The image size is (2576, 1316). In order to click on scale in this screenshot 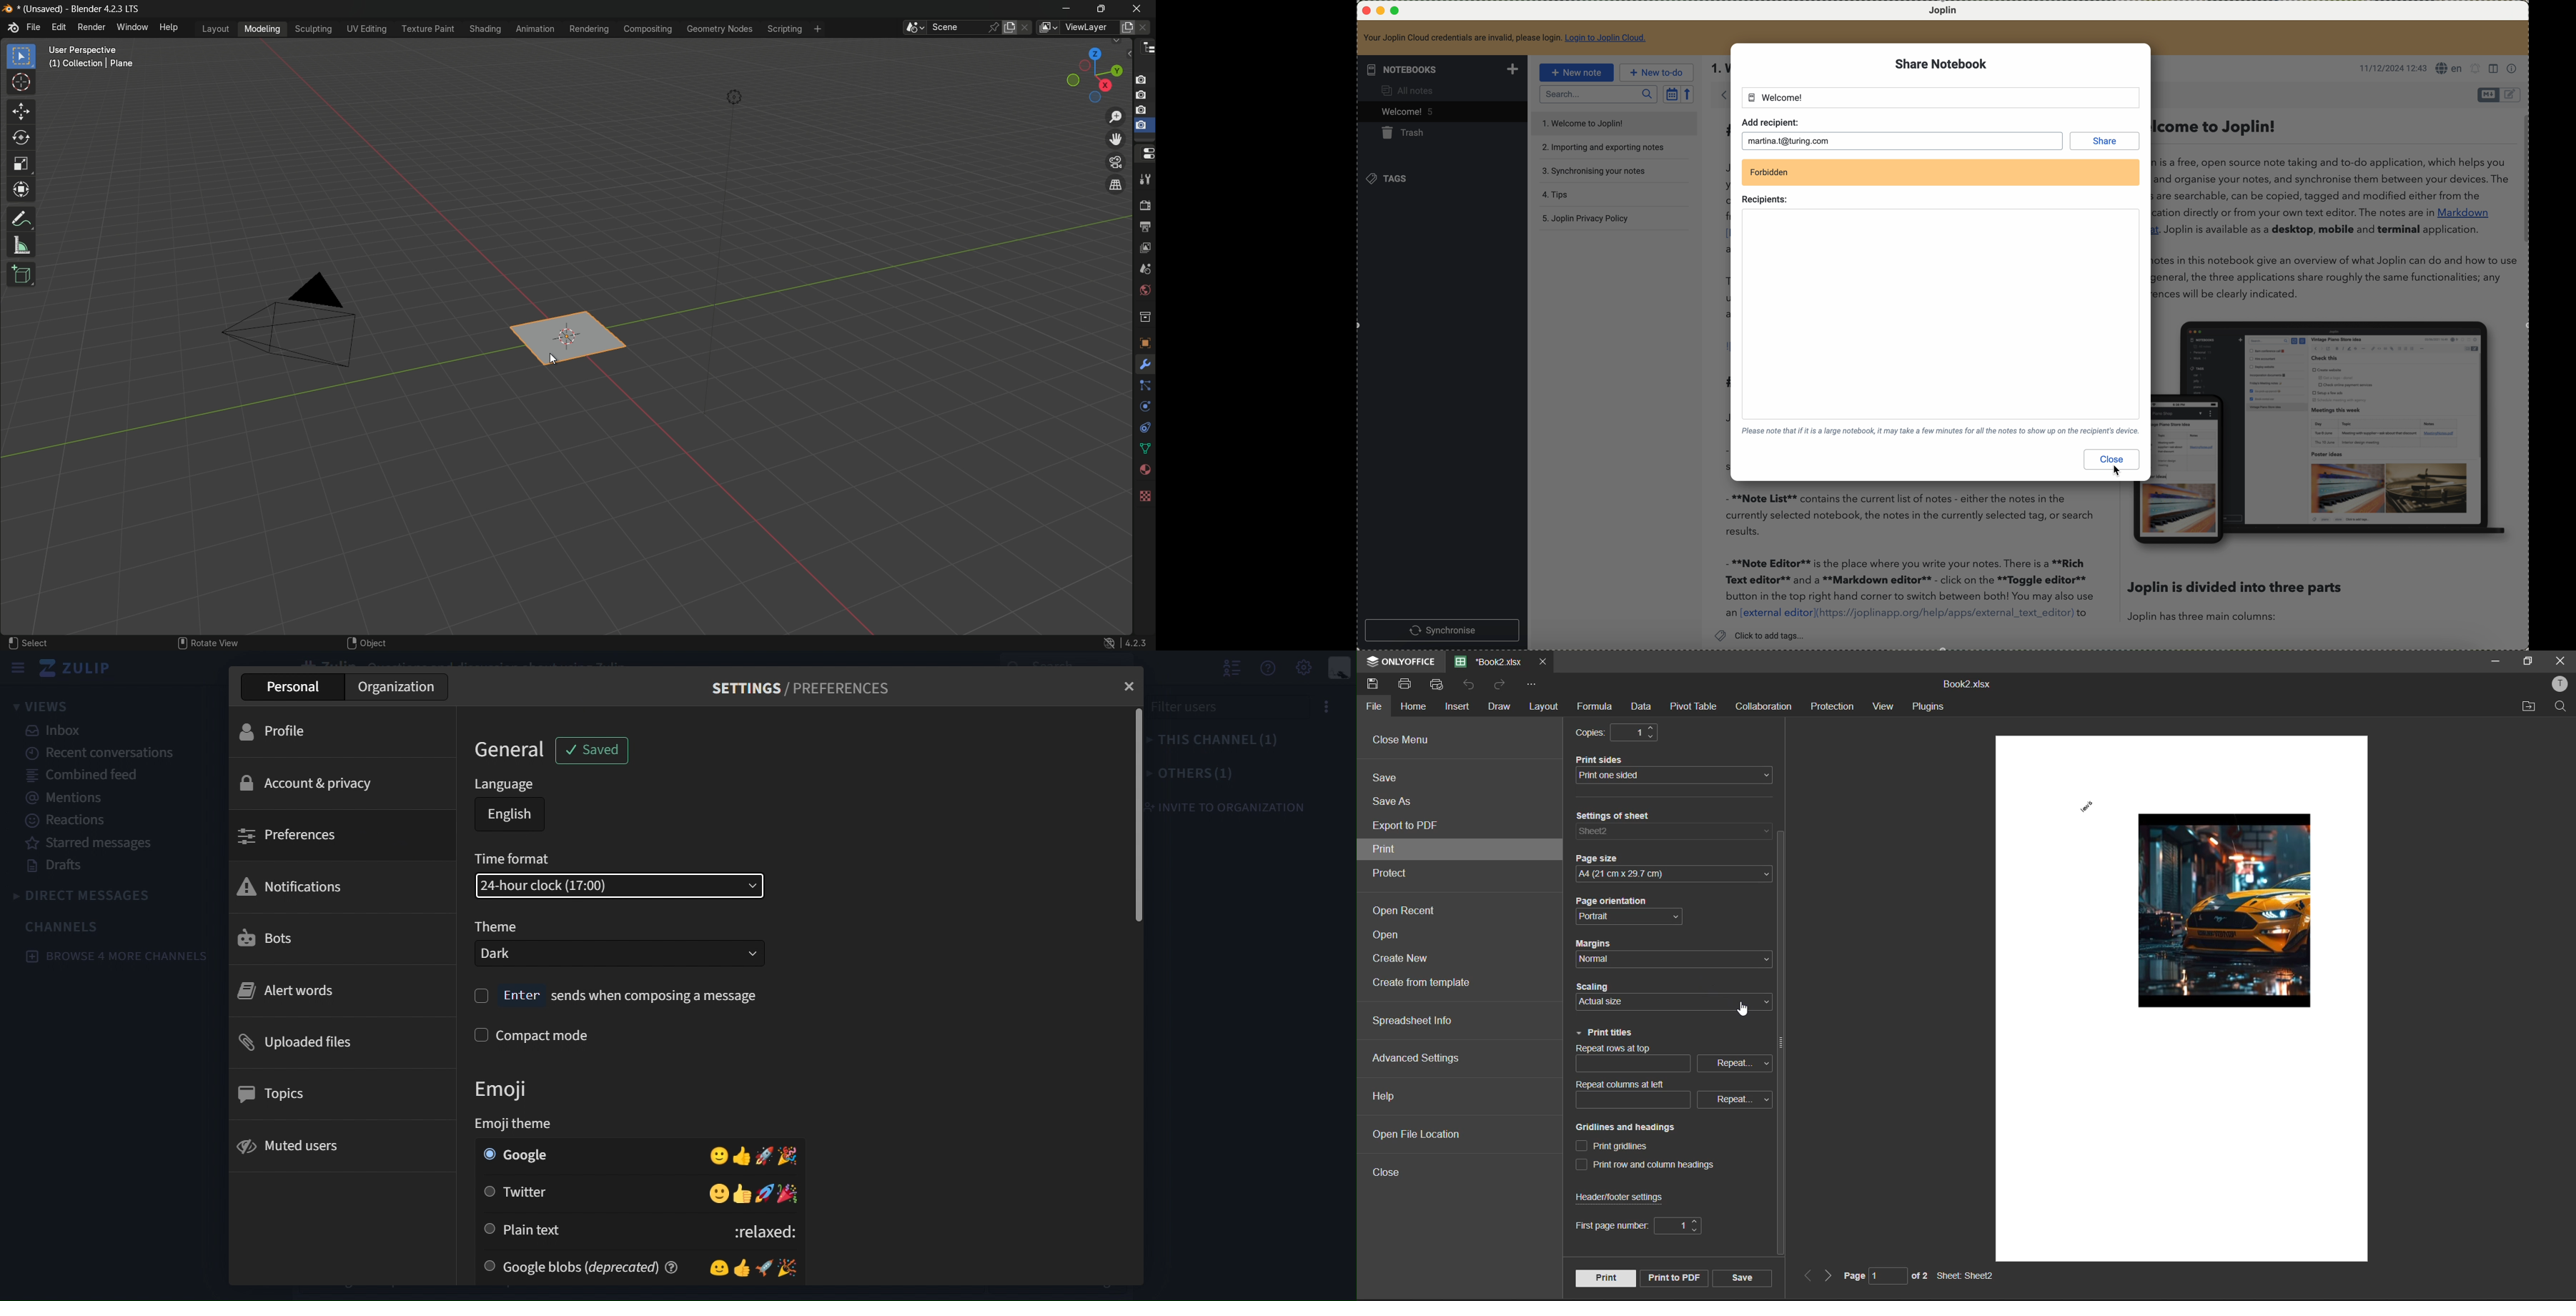, I will do `click(22, 166)`.